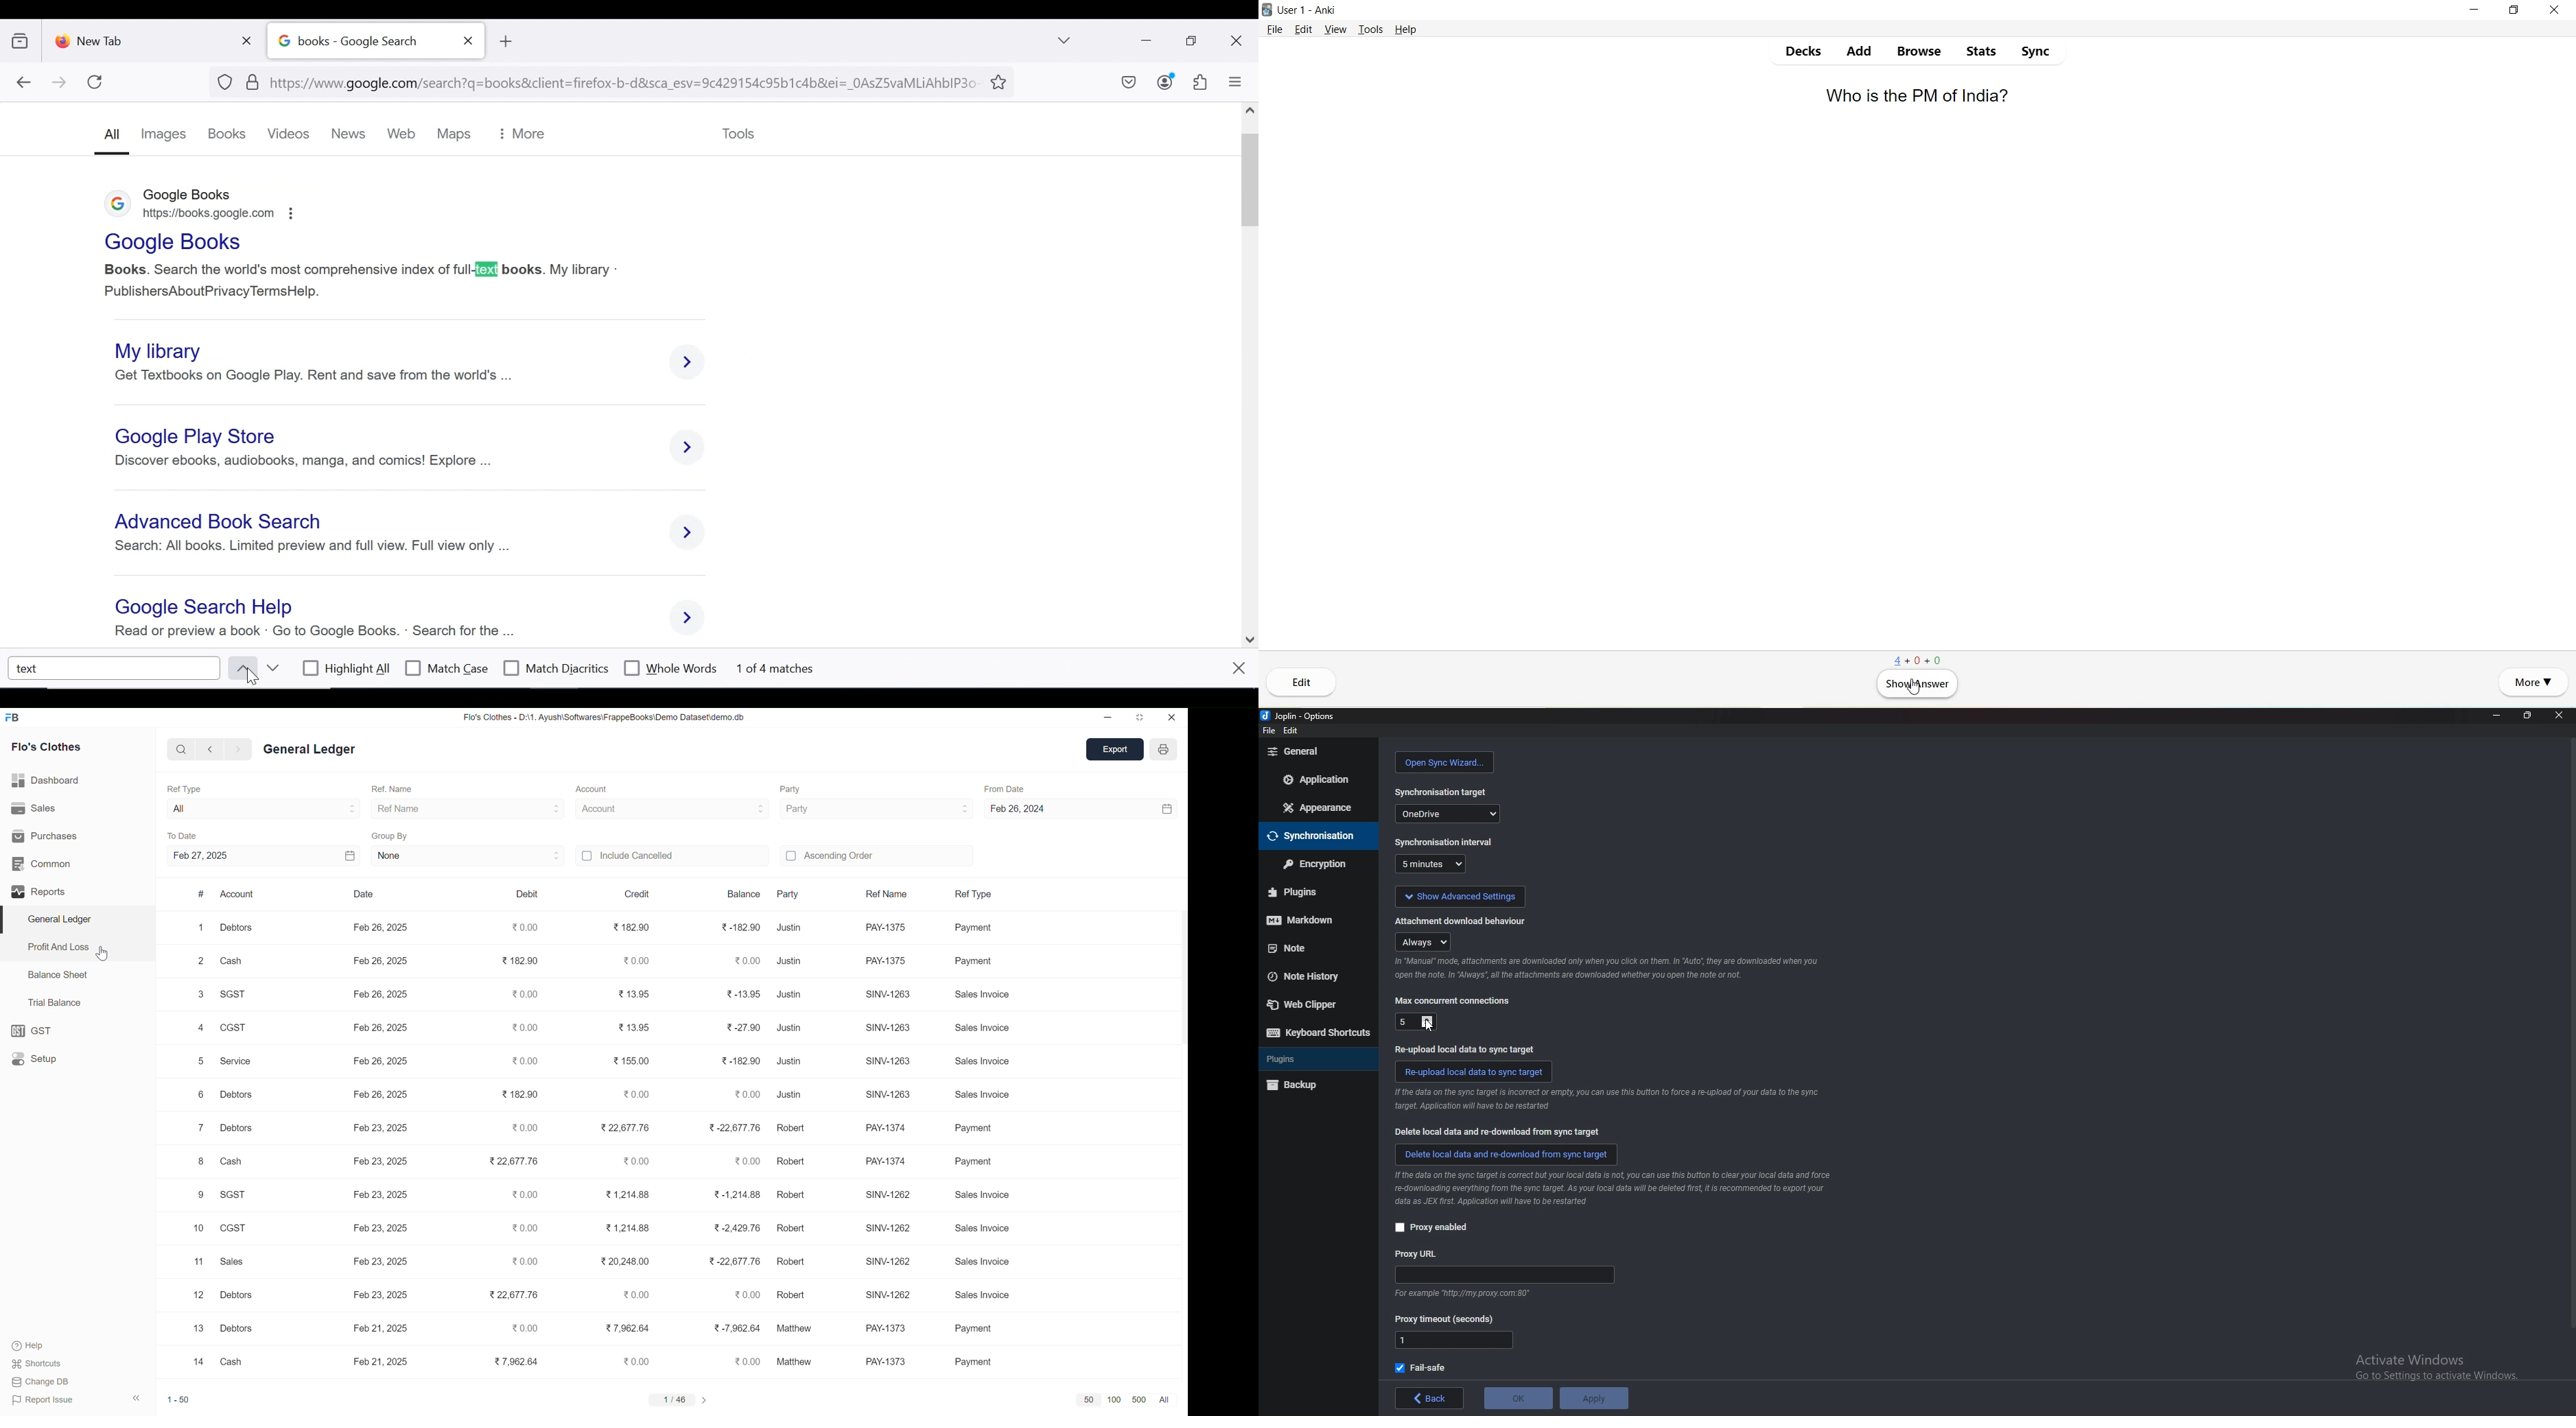  What do you see at coordinates (1017, 790) in the screenshot?
I see `From Date` at bounding box center [1017, 790].